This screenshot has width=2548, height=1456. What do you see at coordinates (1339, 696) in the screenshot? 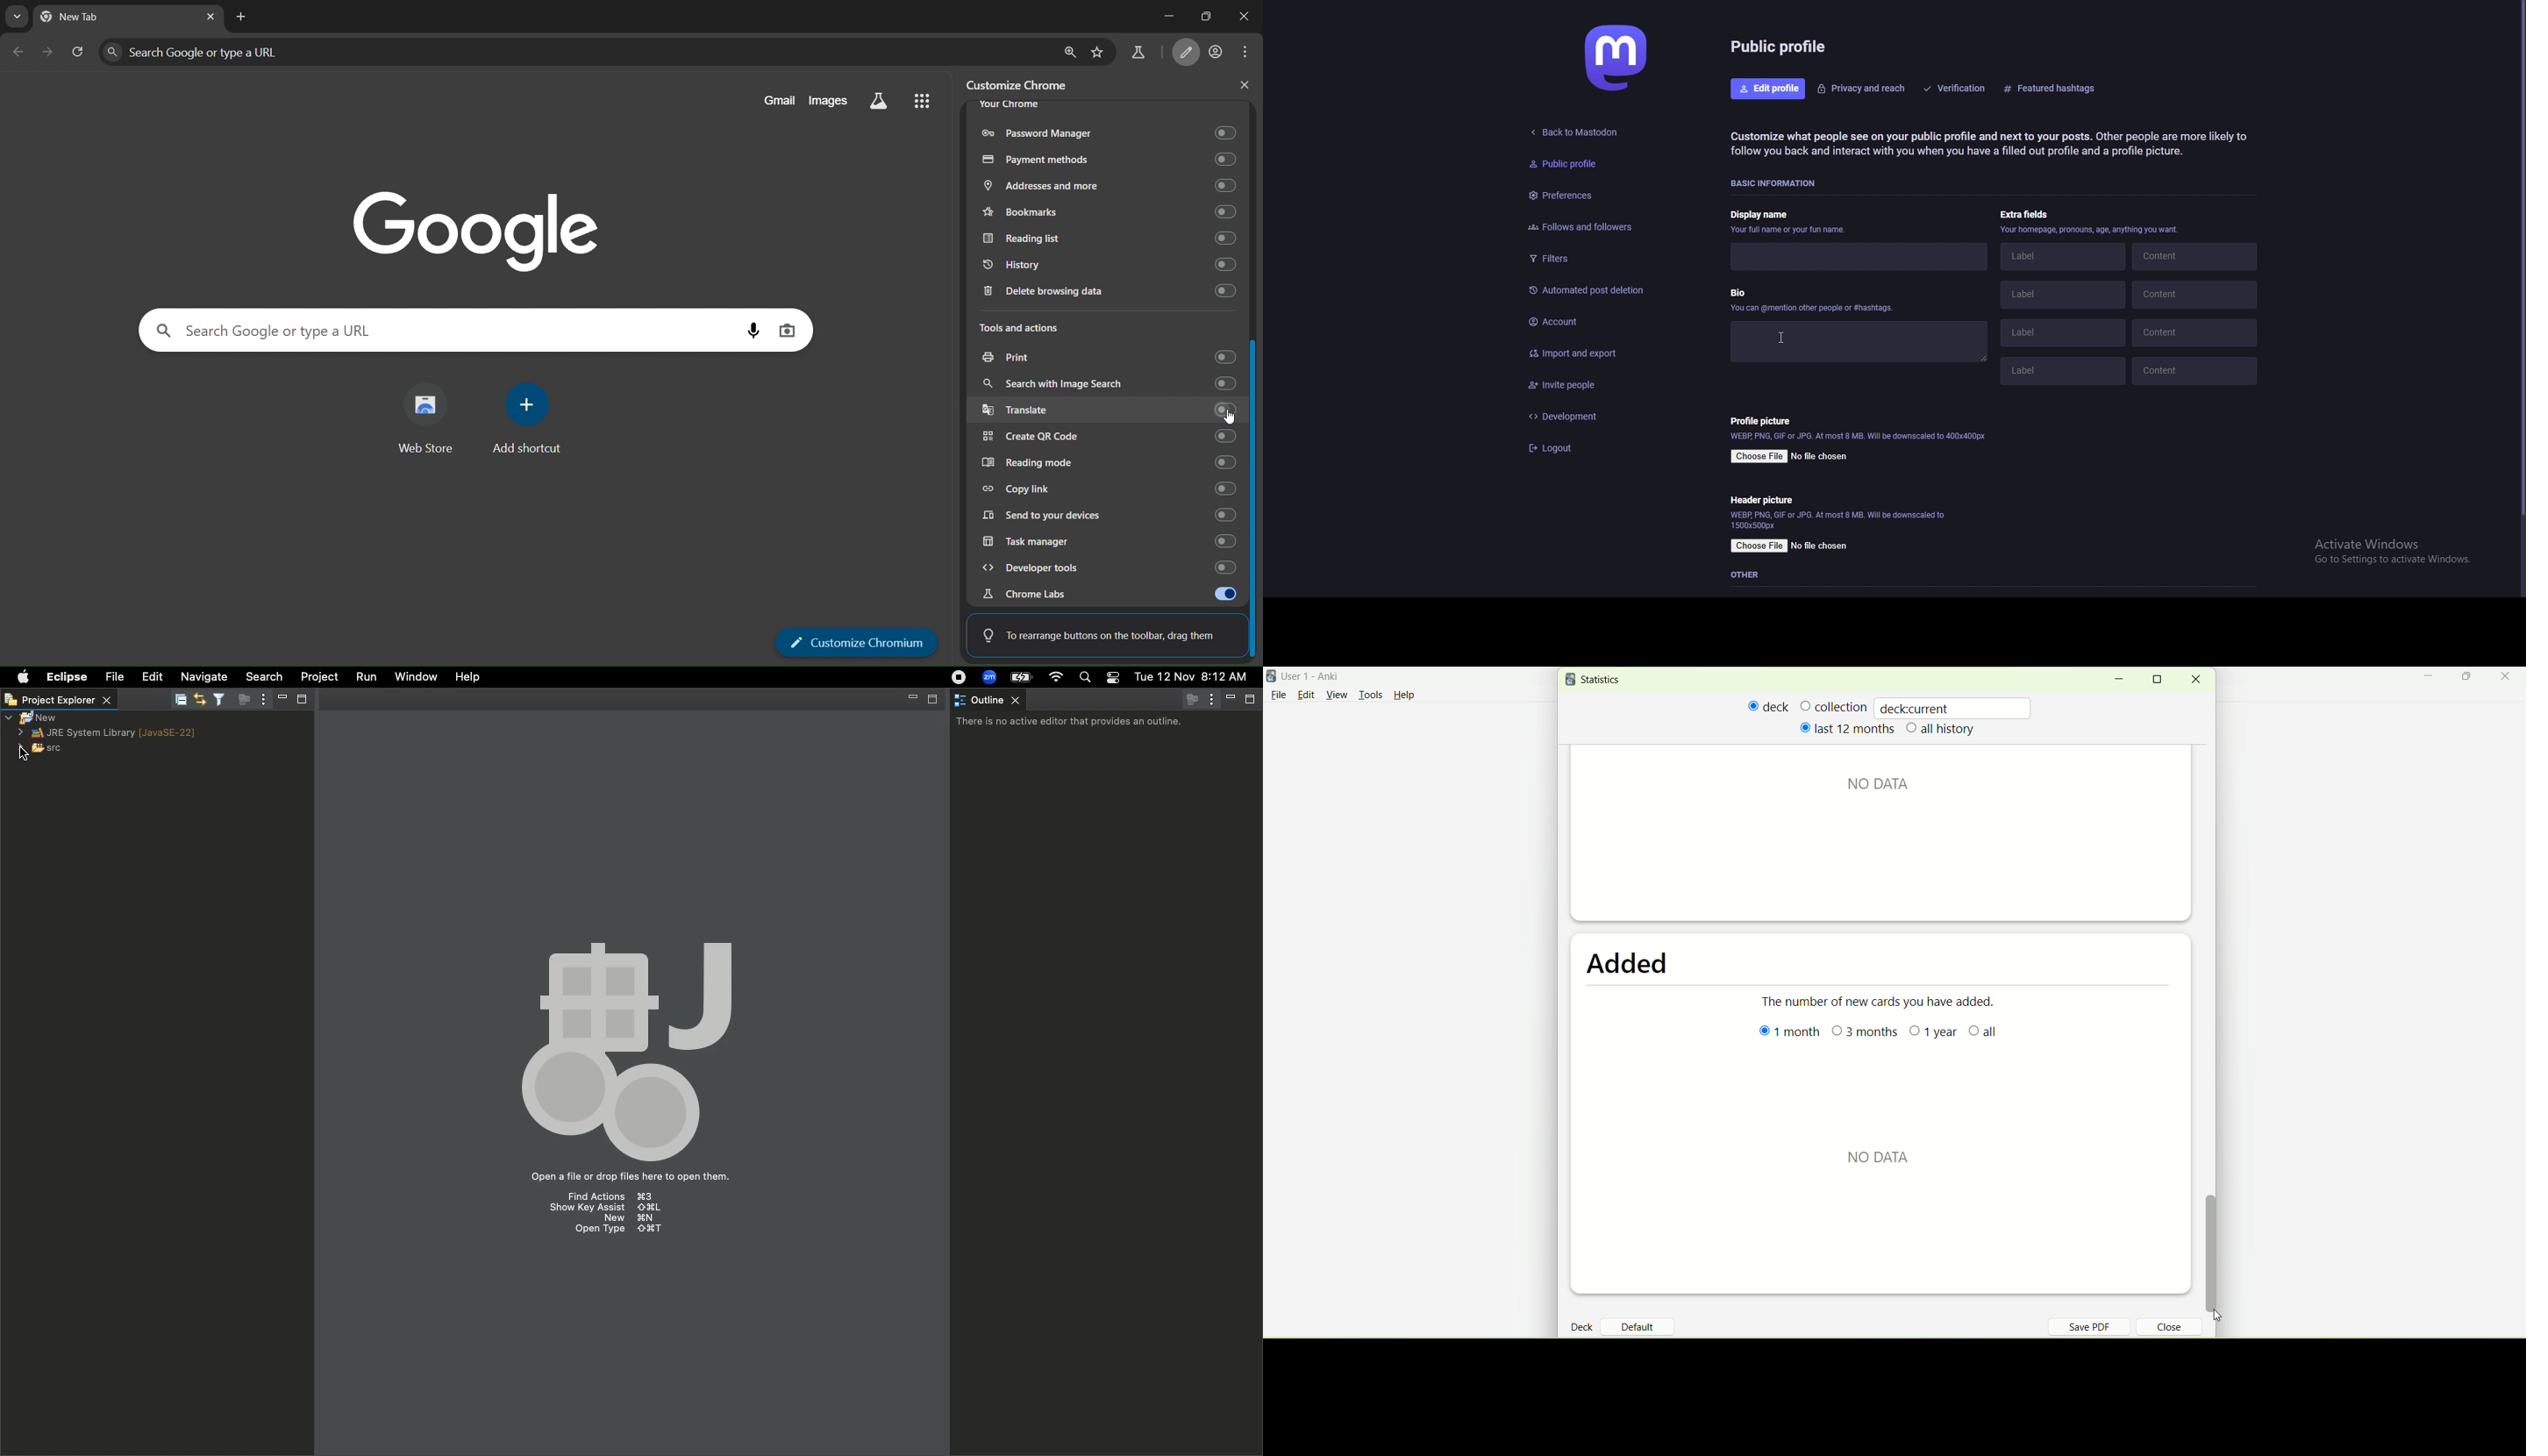
I see `view` at bounding box center [1339, 696].